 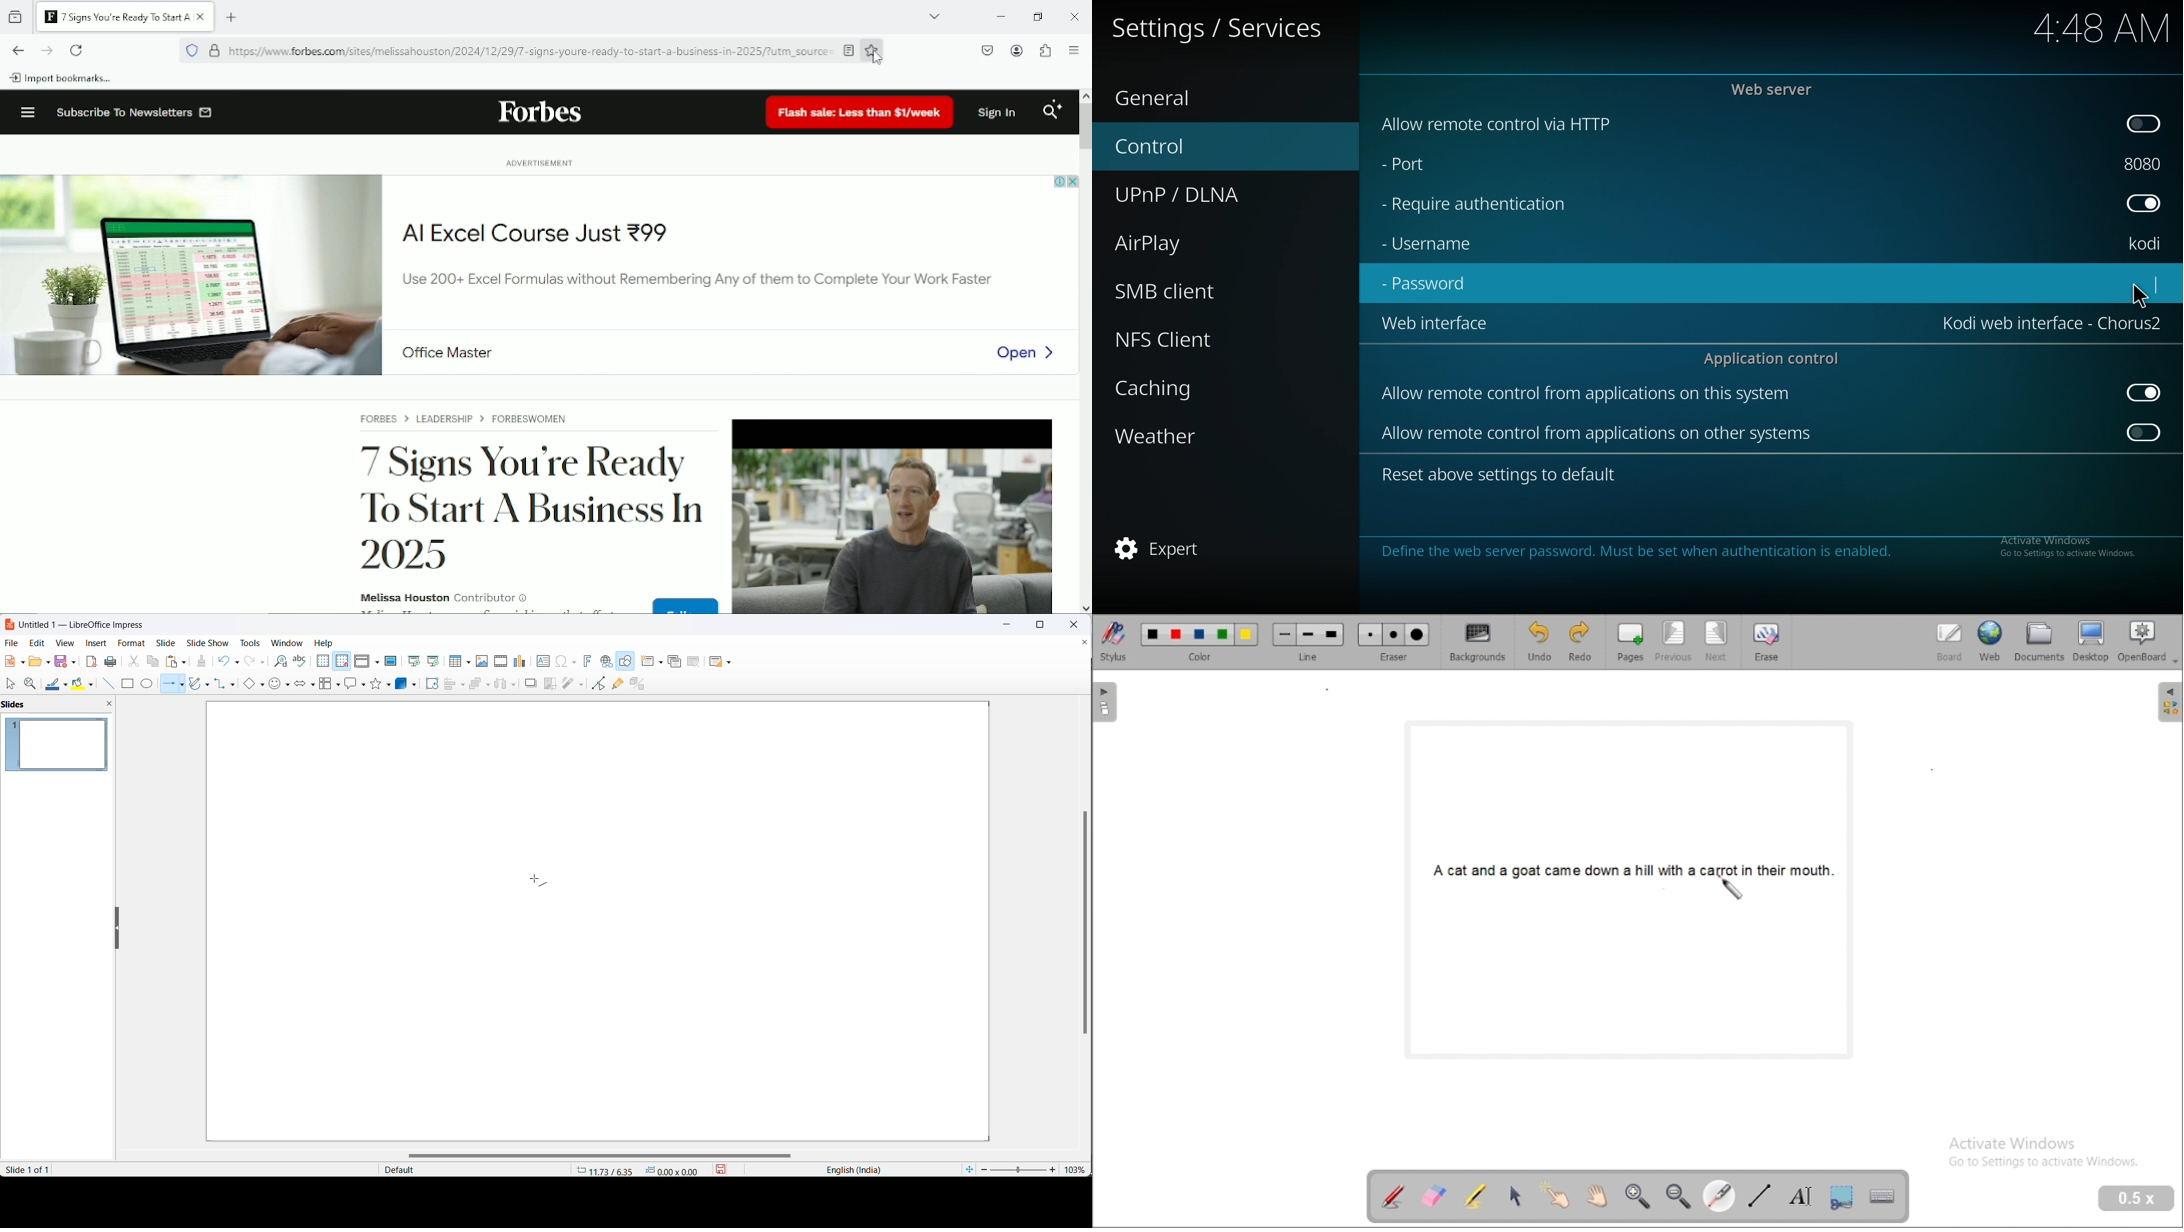 I want to click on insert text, so click(x=541, y=661).